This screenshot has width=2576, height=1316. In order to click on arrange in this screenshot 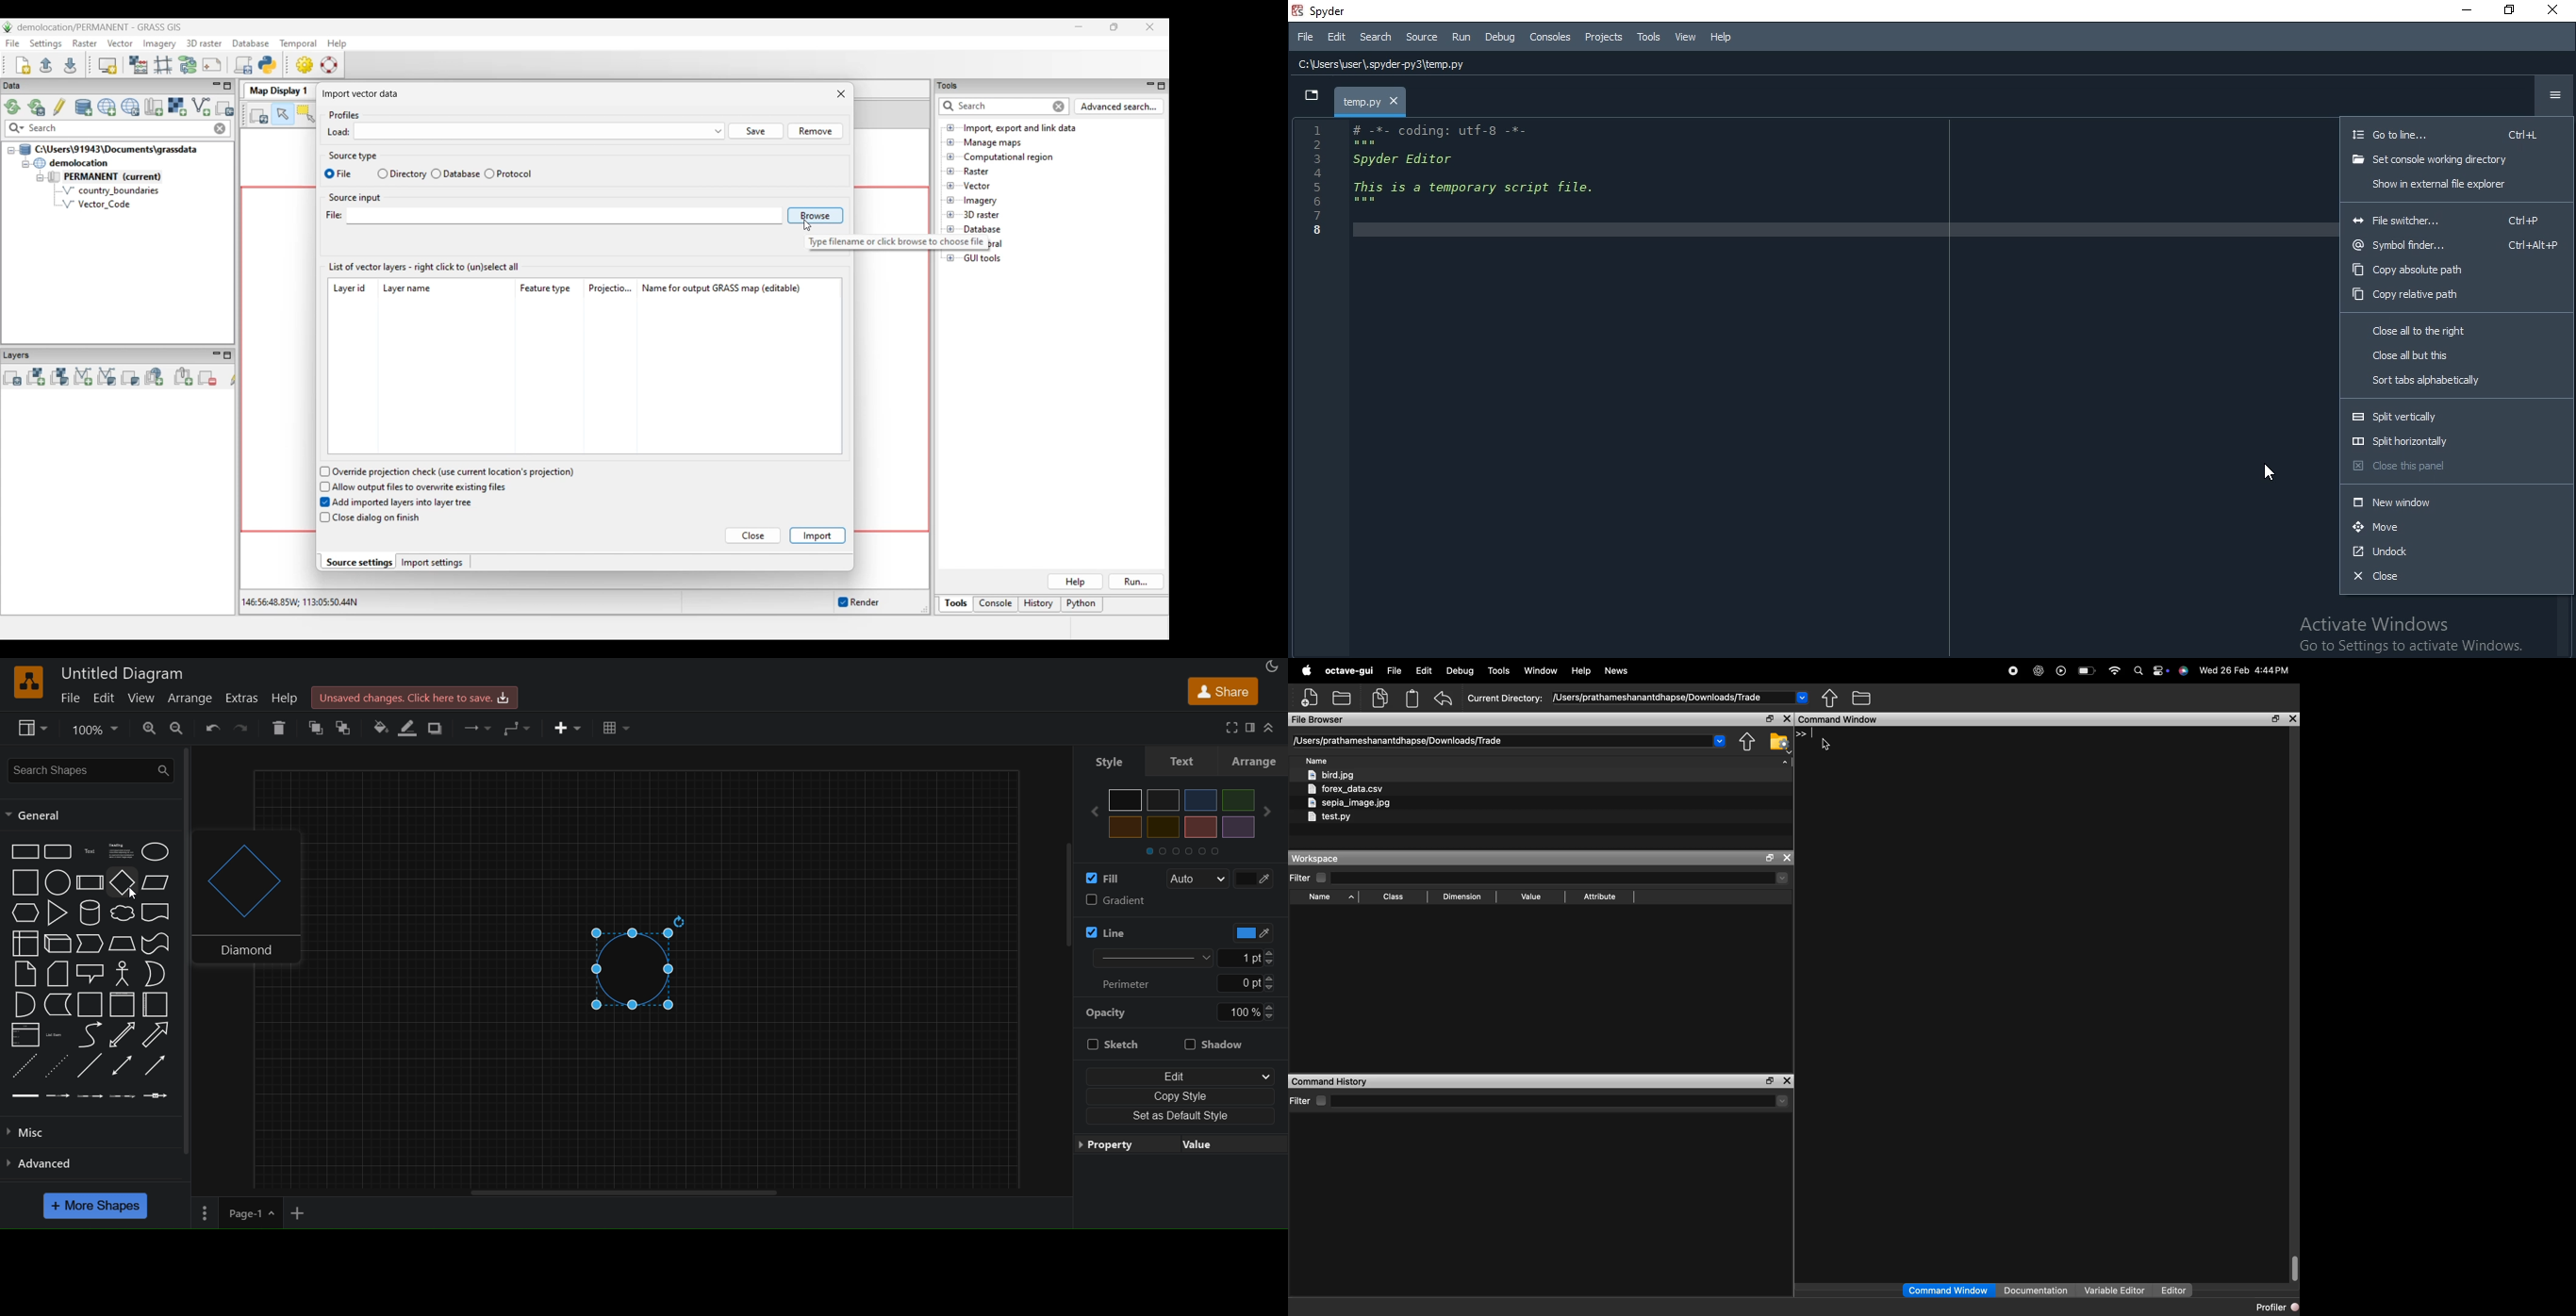, I will do `click(194, 699)`.